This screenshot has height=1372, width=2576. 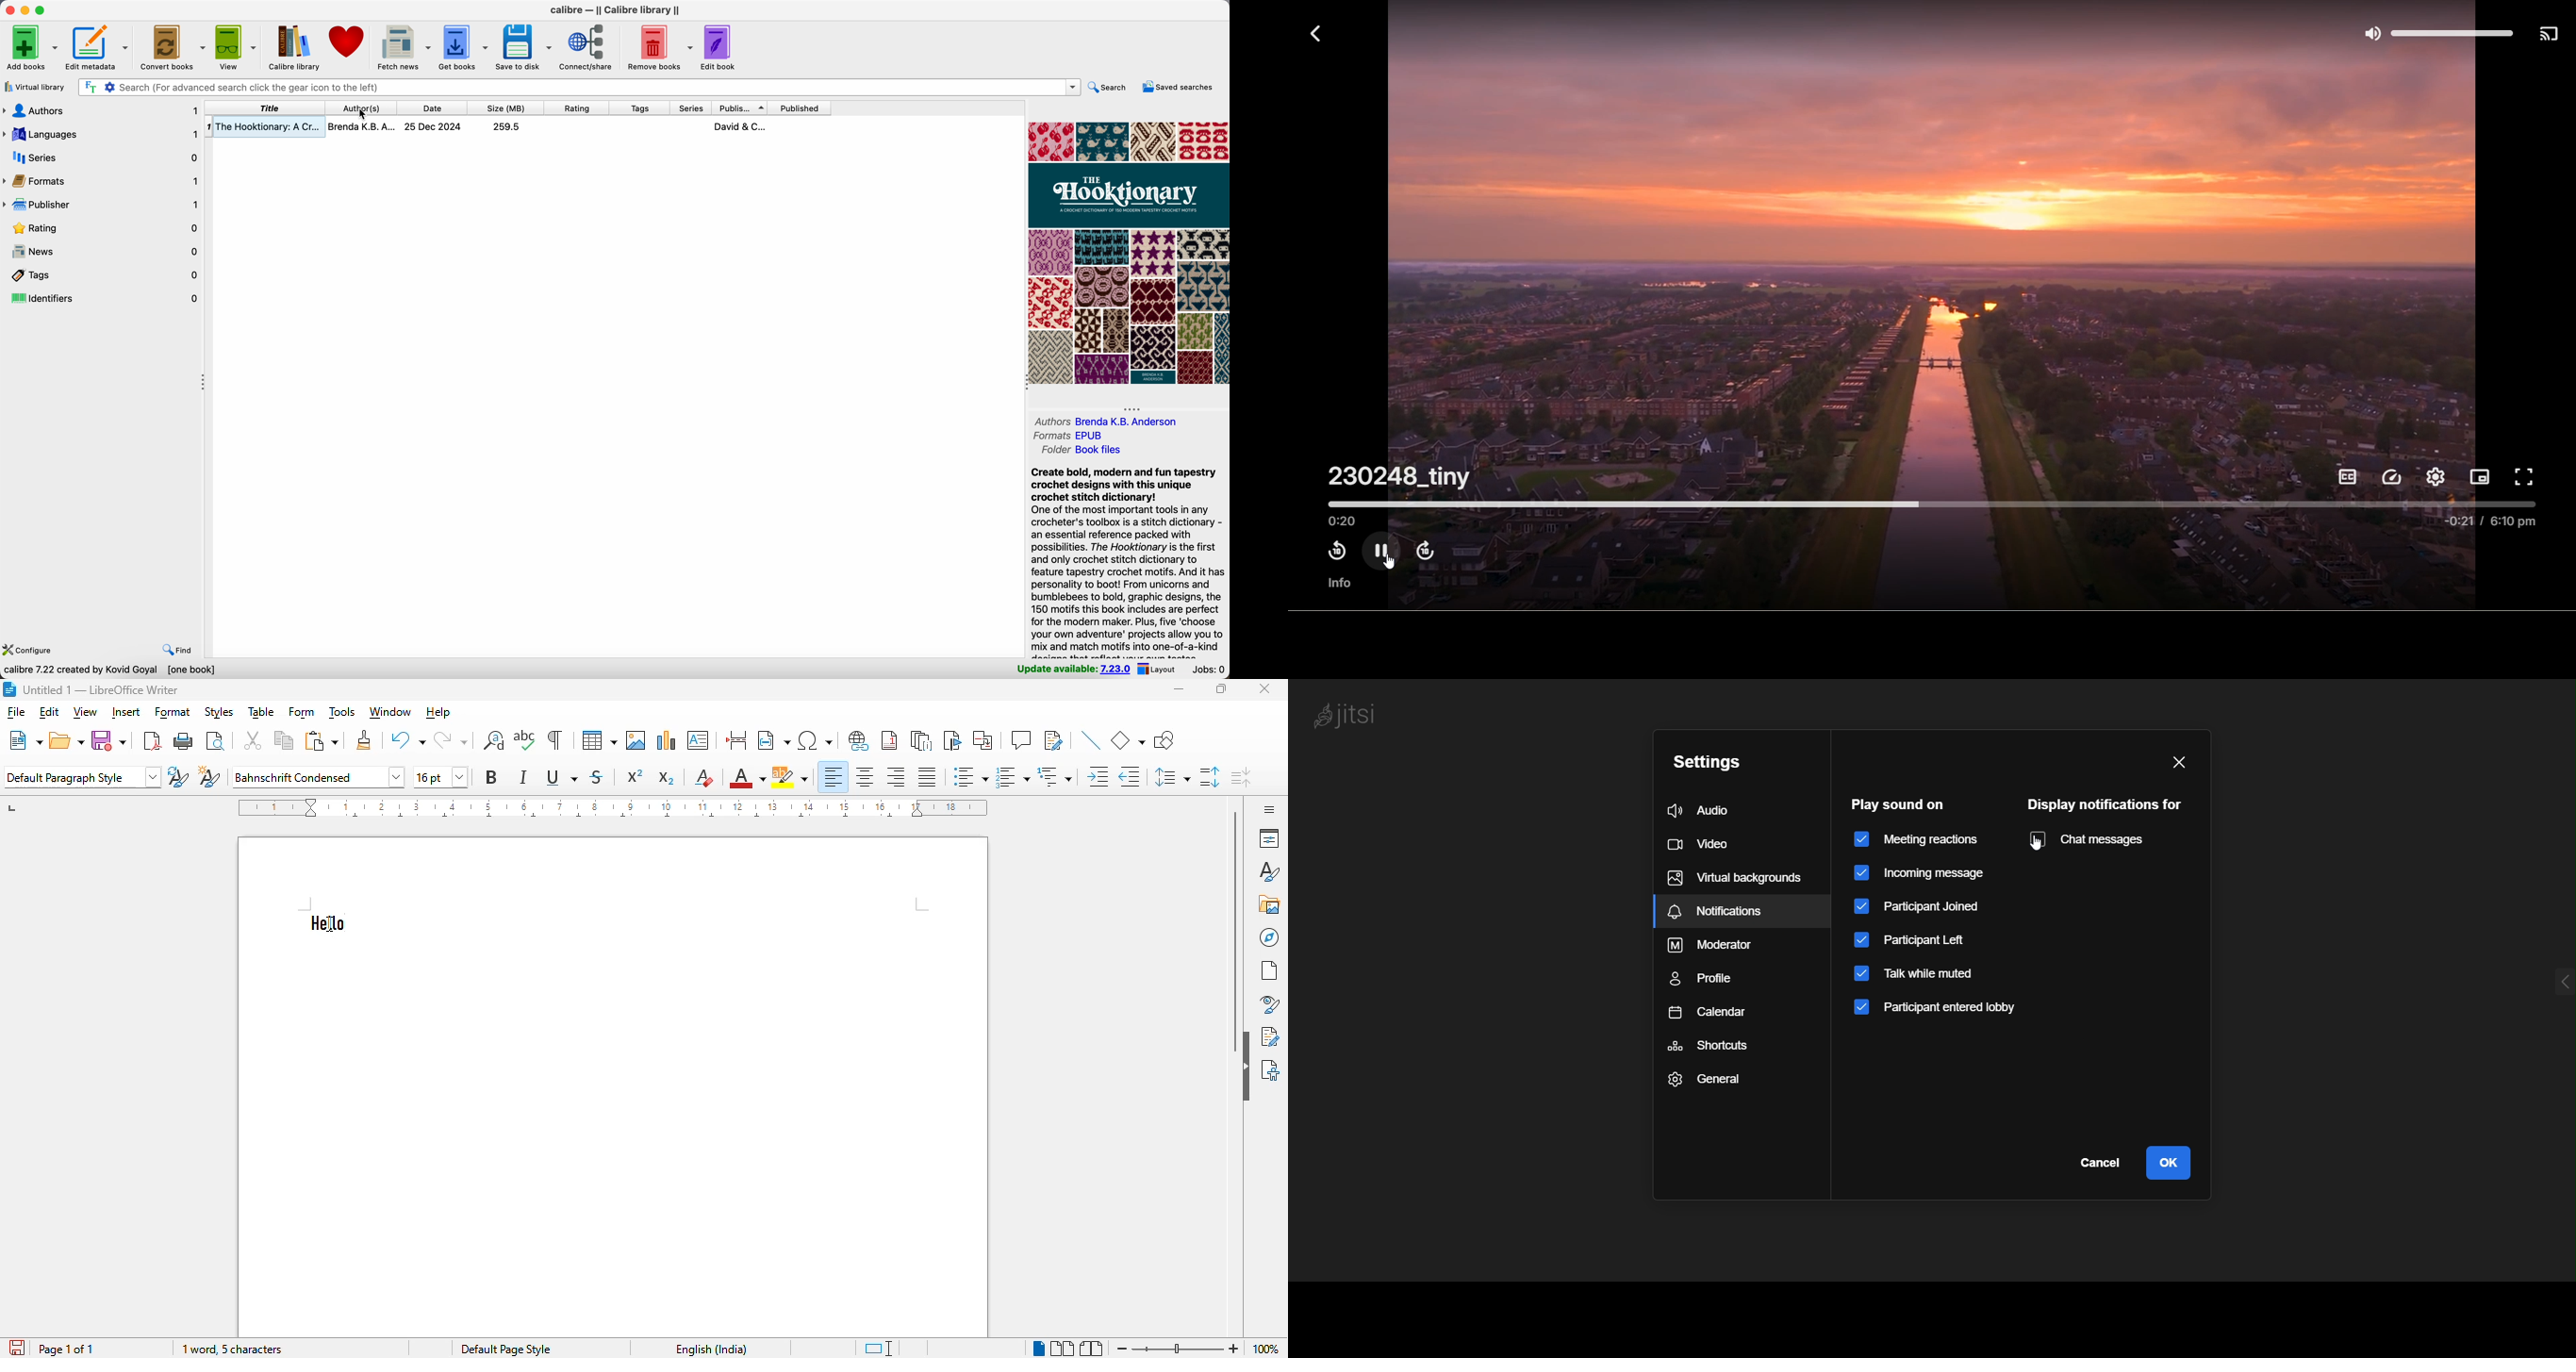 I want to click on participant left, so click(x=1913, y=944).